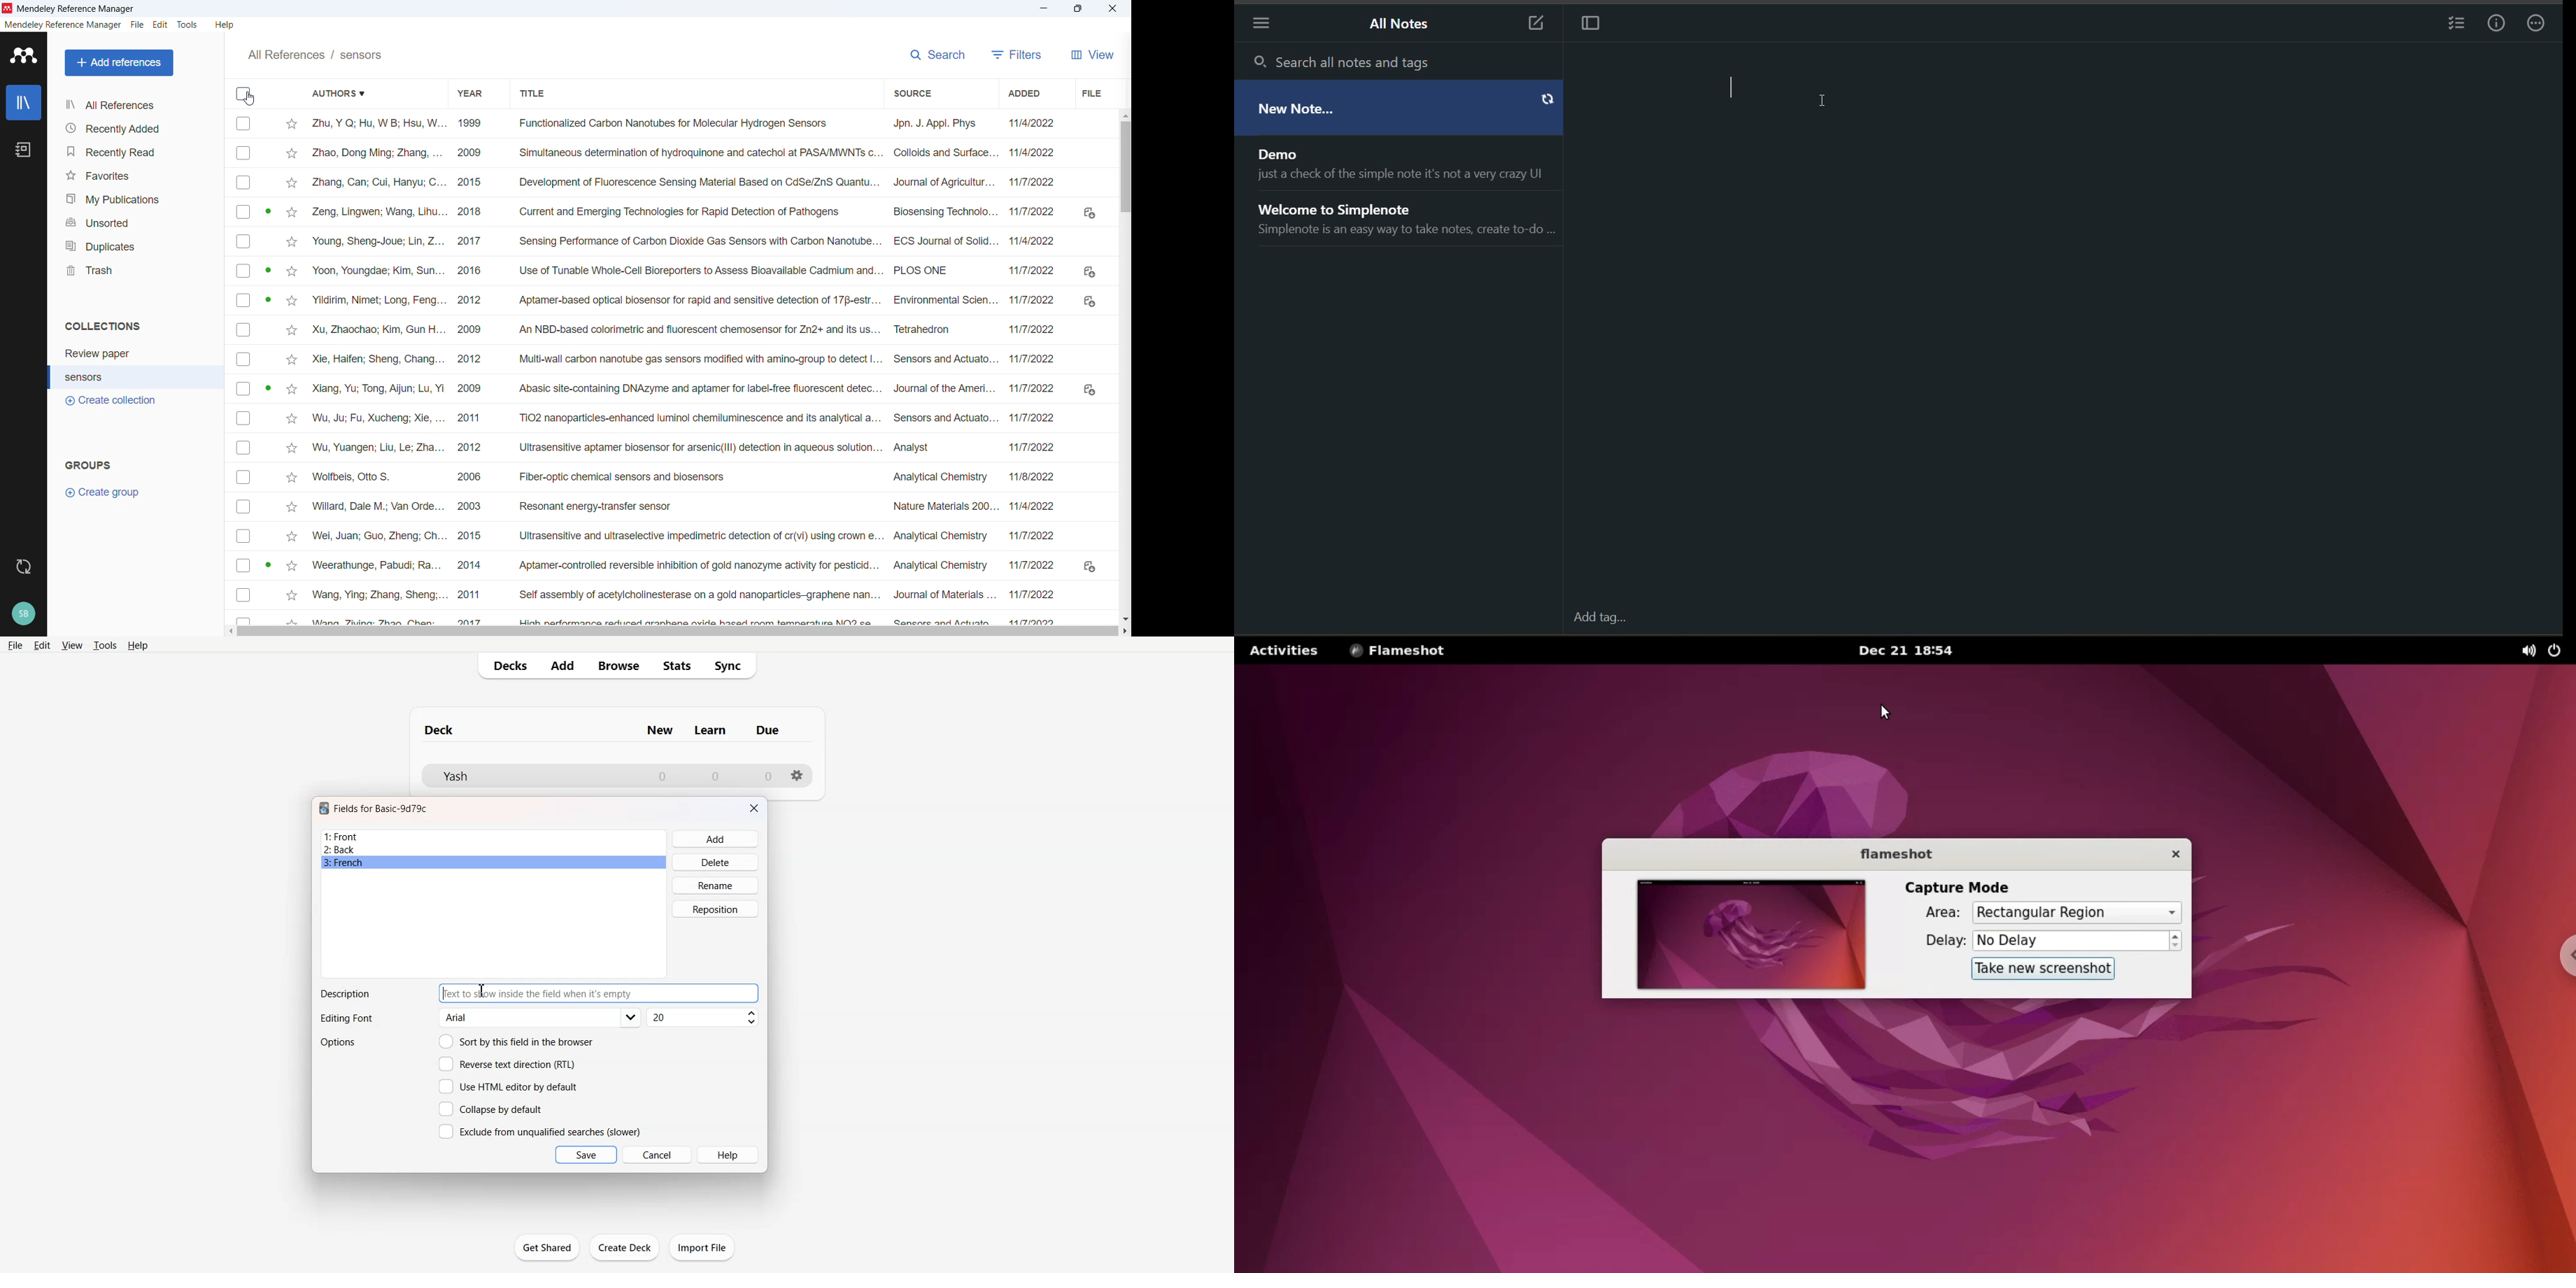 This screenshot has width=2576, height=1288. I want to click on PDF available, so click(268, 388).